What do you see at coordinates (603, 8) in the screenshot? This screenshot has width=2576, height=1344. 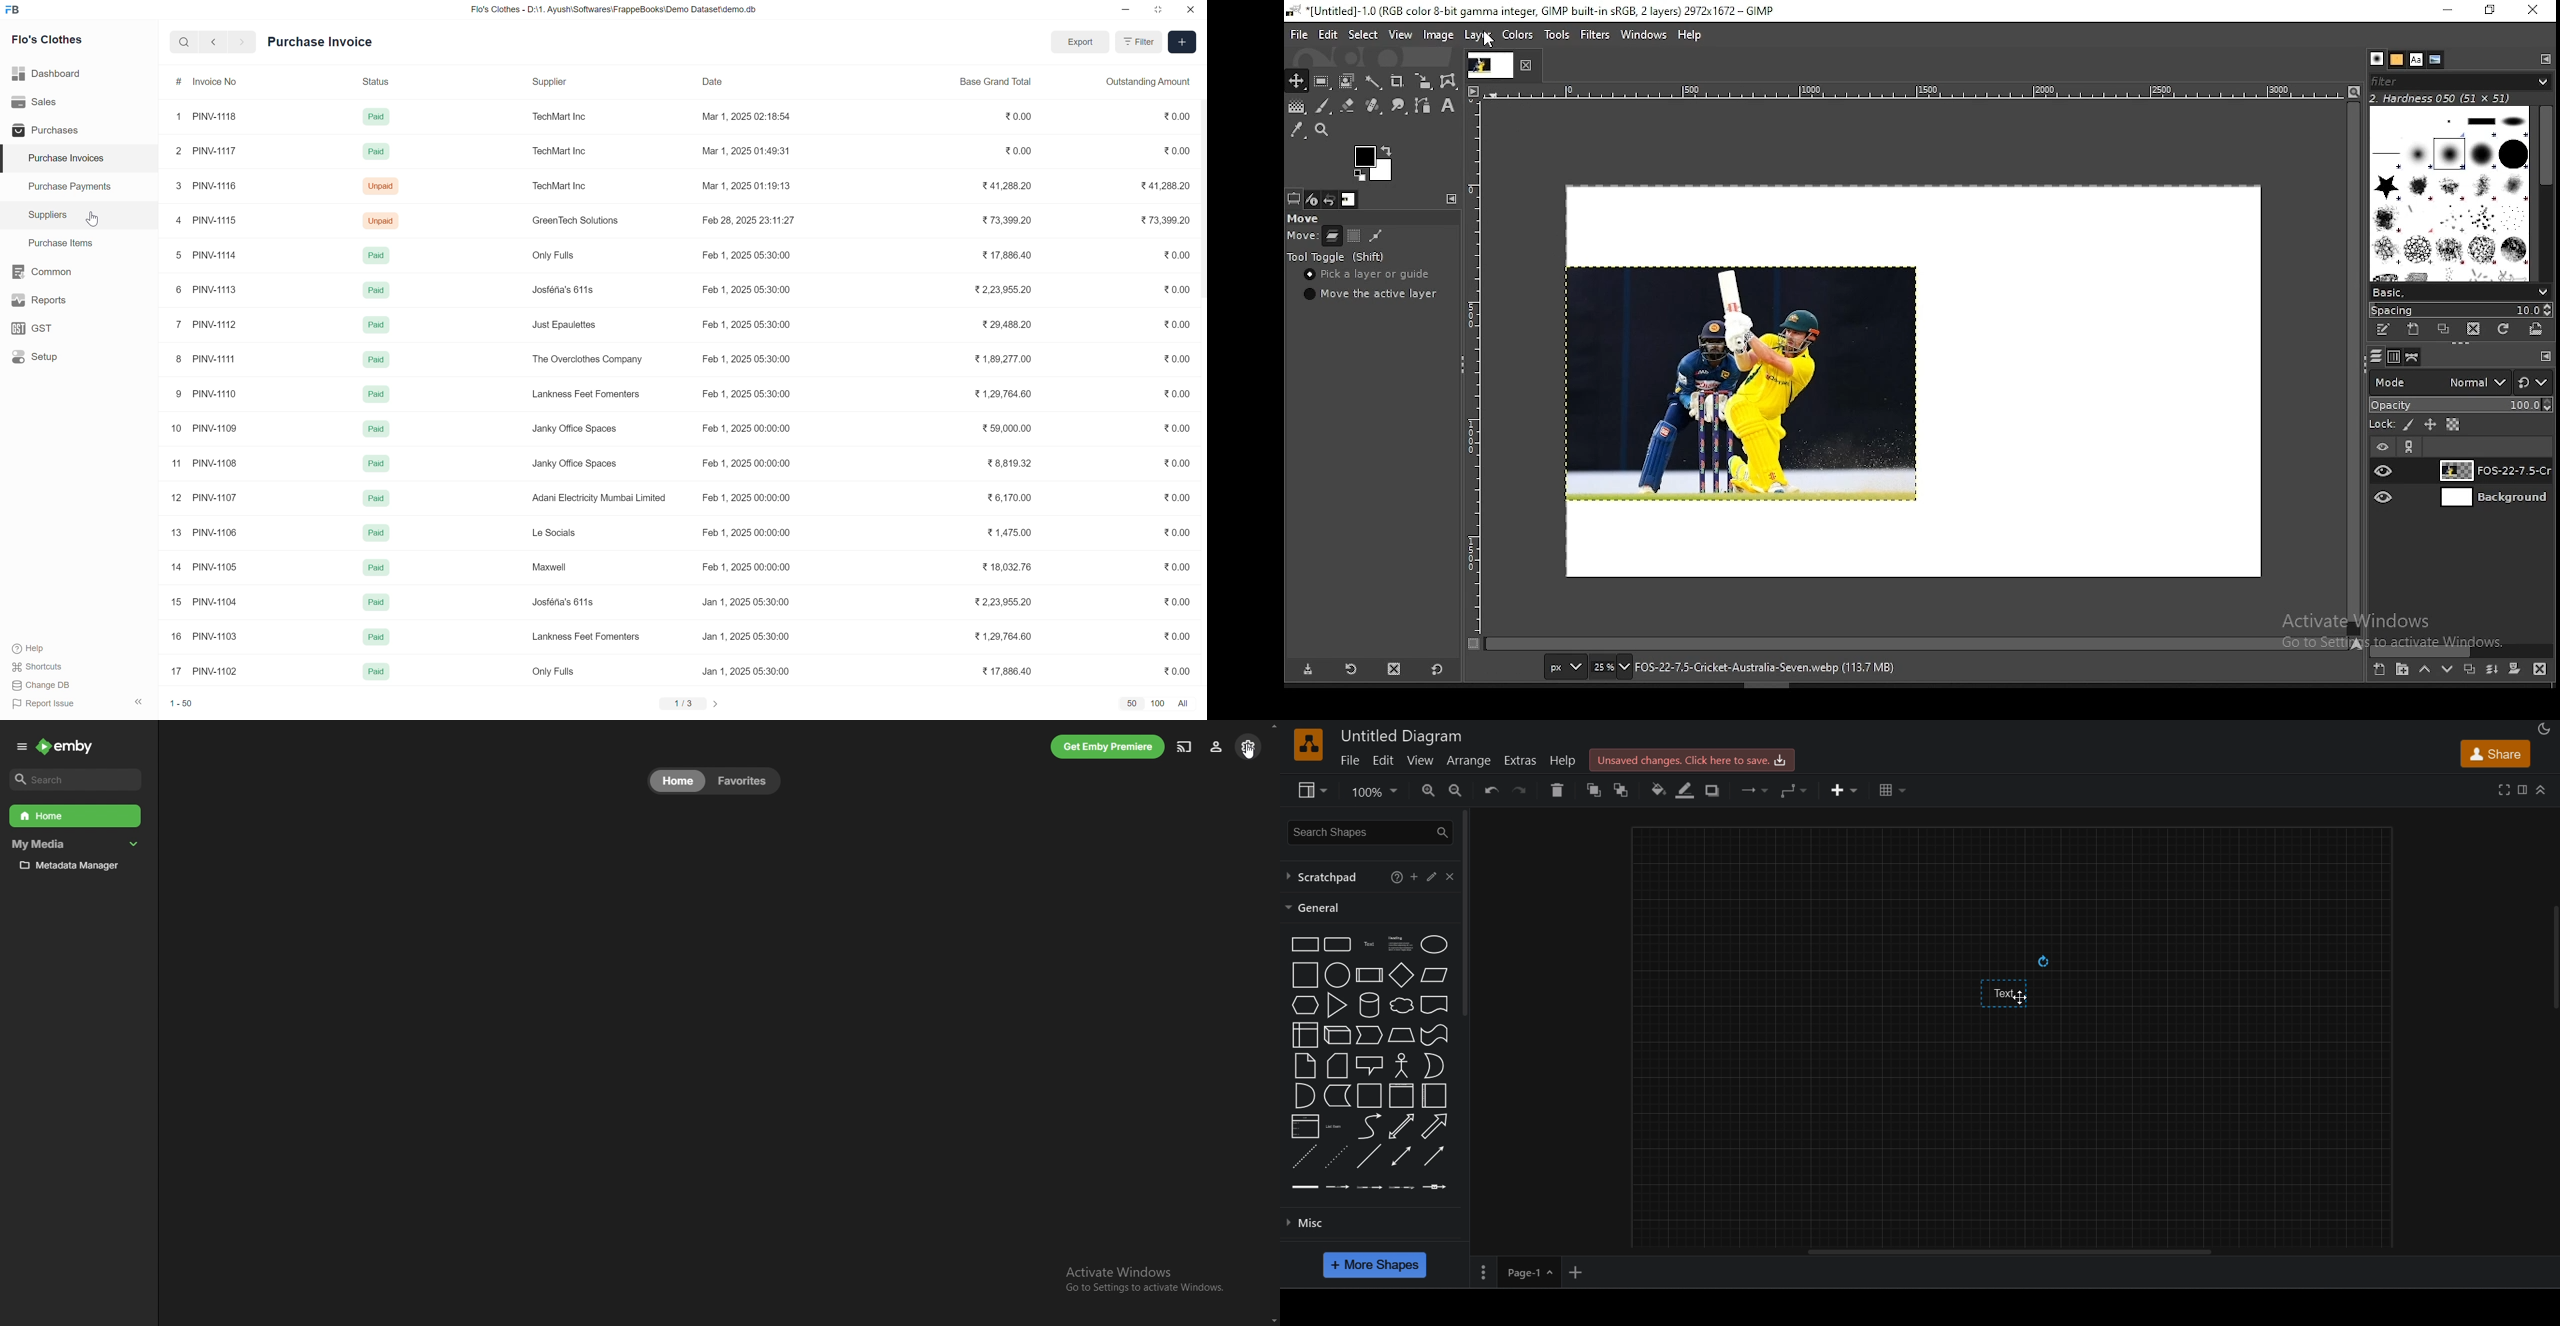 I see `Flo's Clothes - D:\1. Ayush\Softwares\FrappeBooks\Demo Dataset\demo.db` at bounding box center [603, 8].